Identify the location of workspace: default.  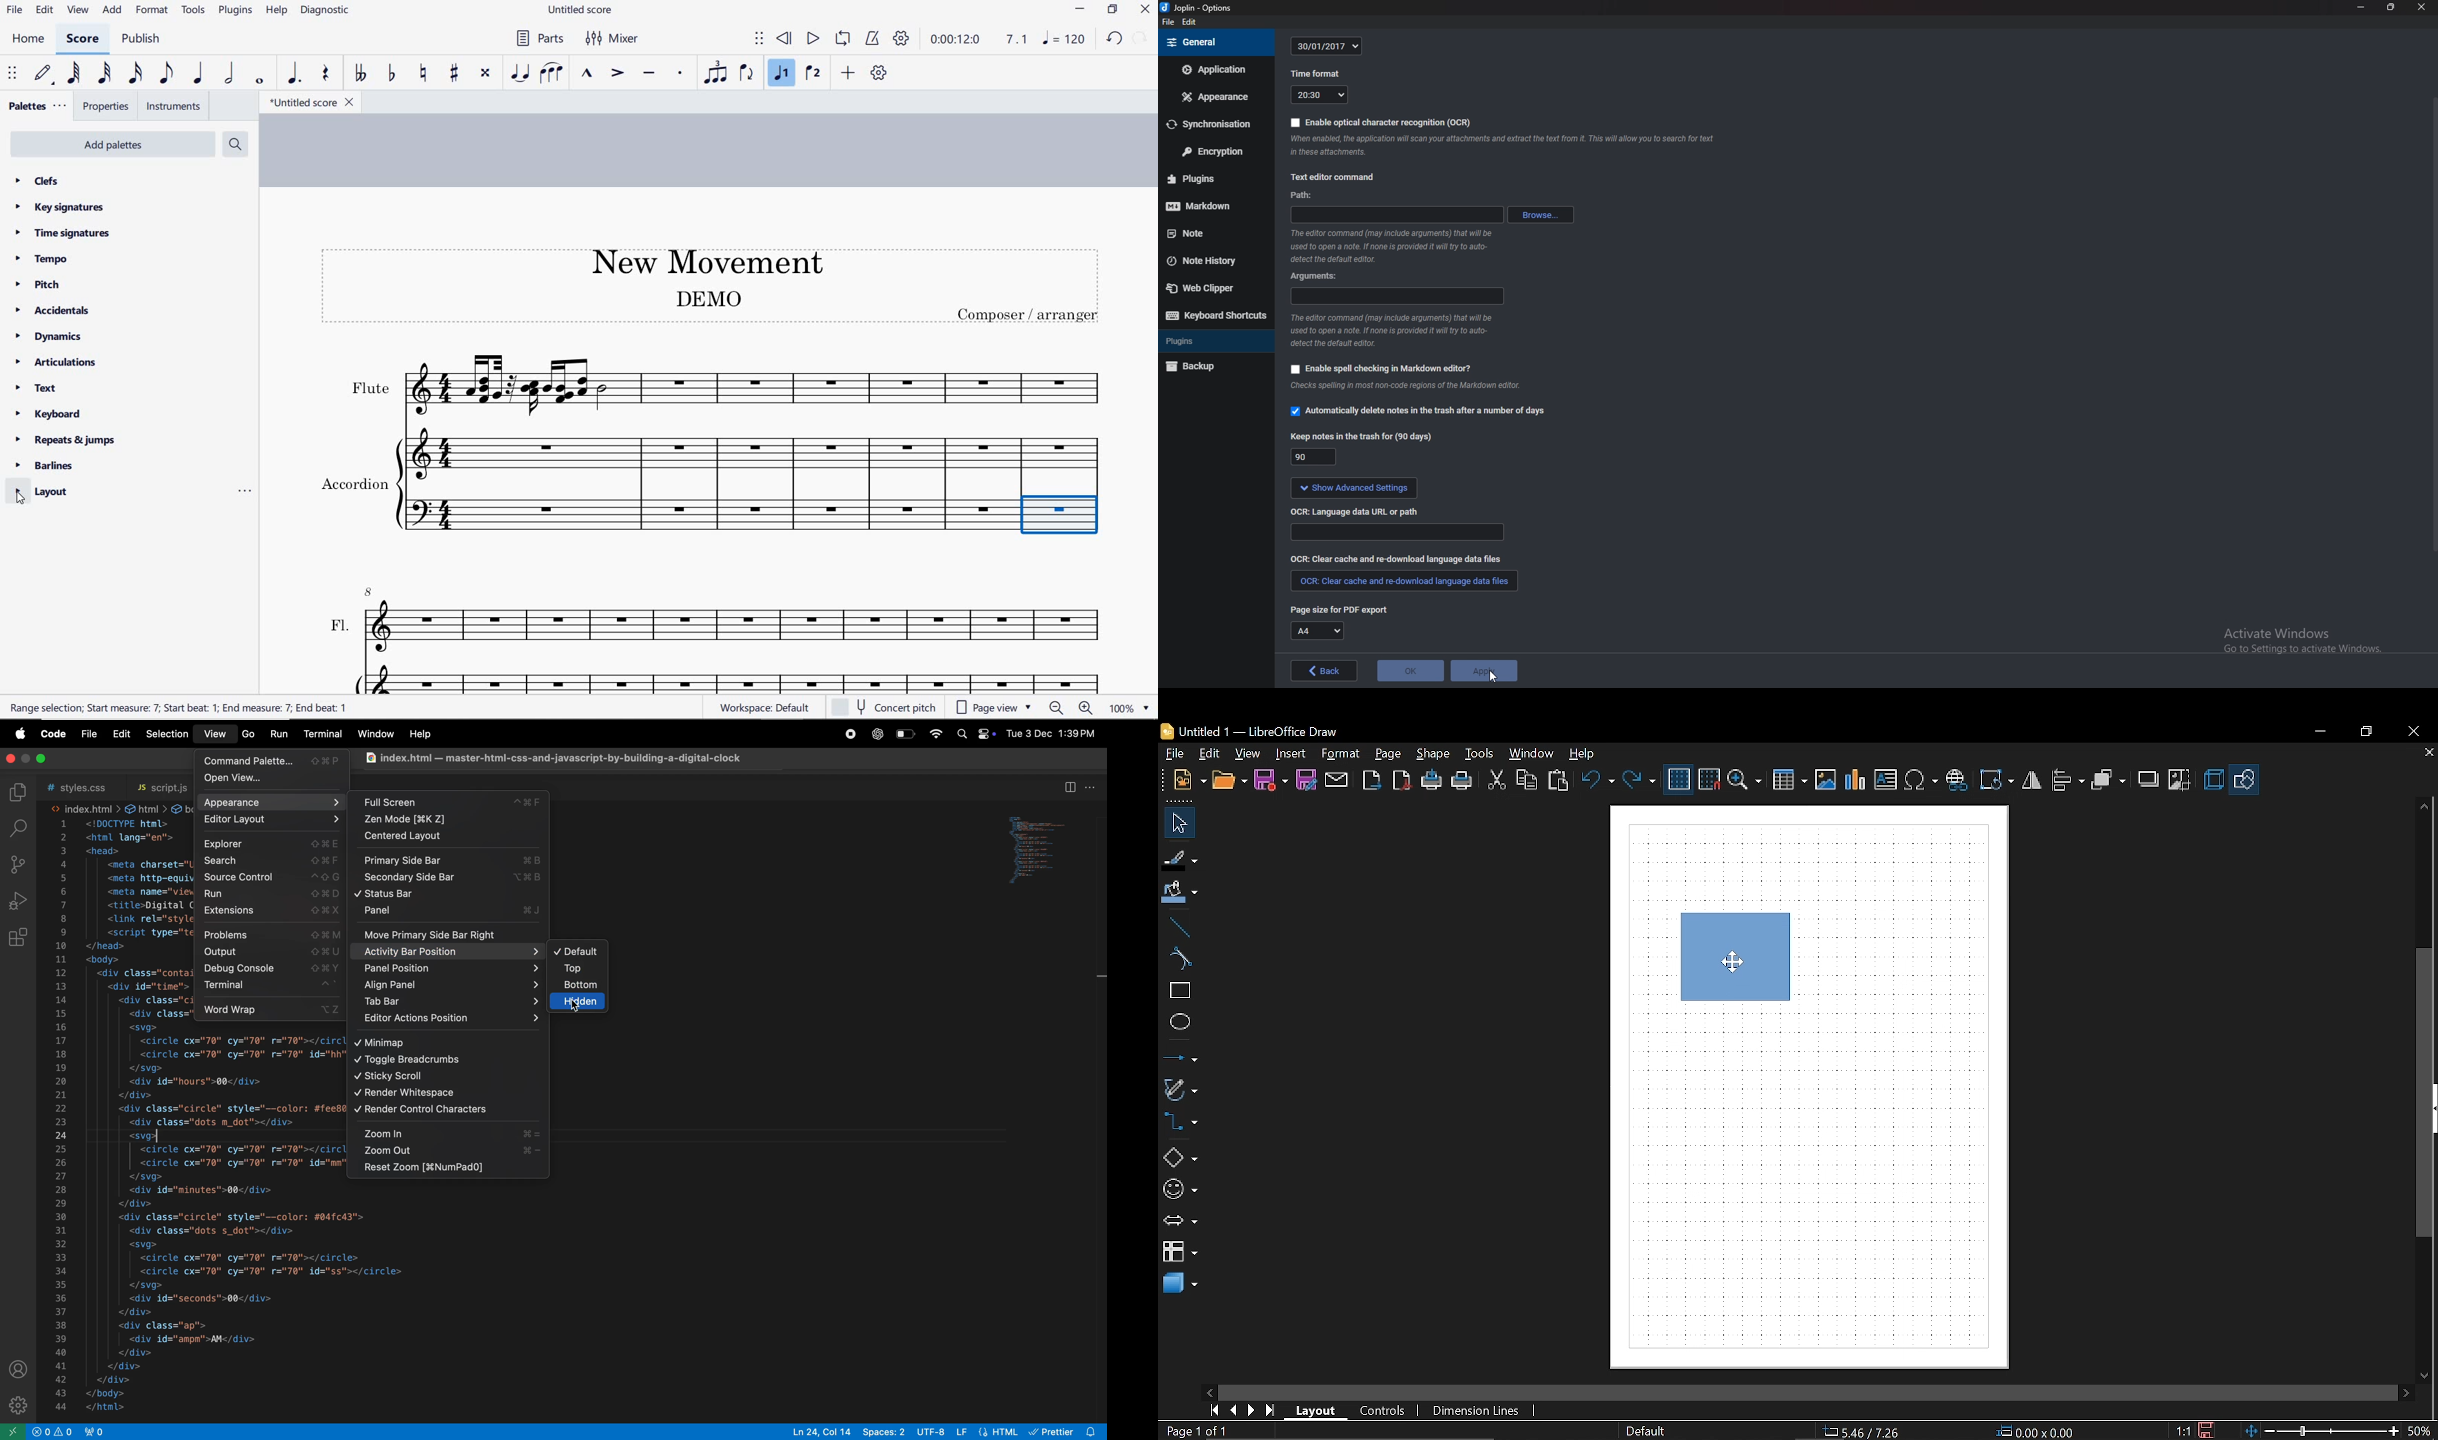
(763, 707).